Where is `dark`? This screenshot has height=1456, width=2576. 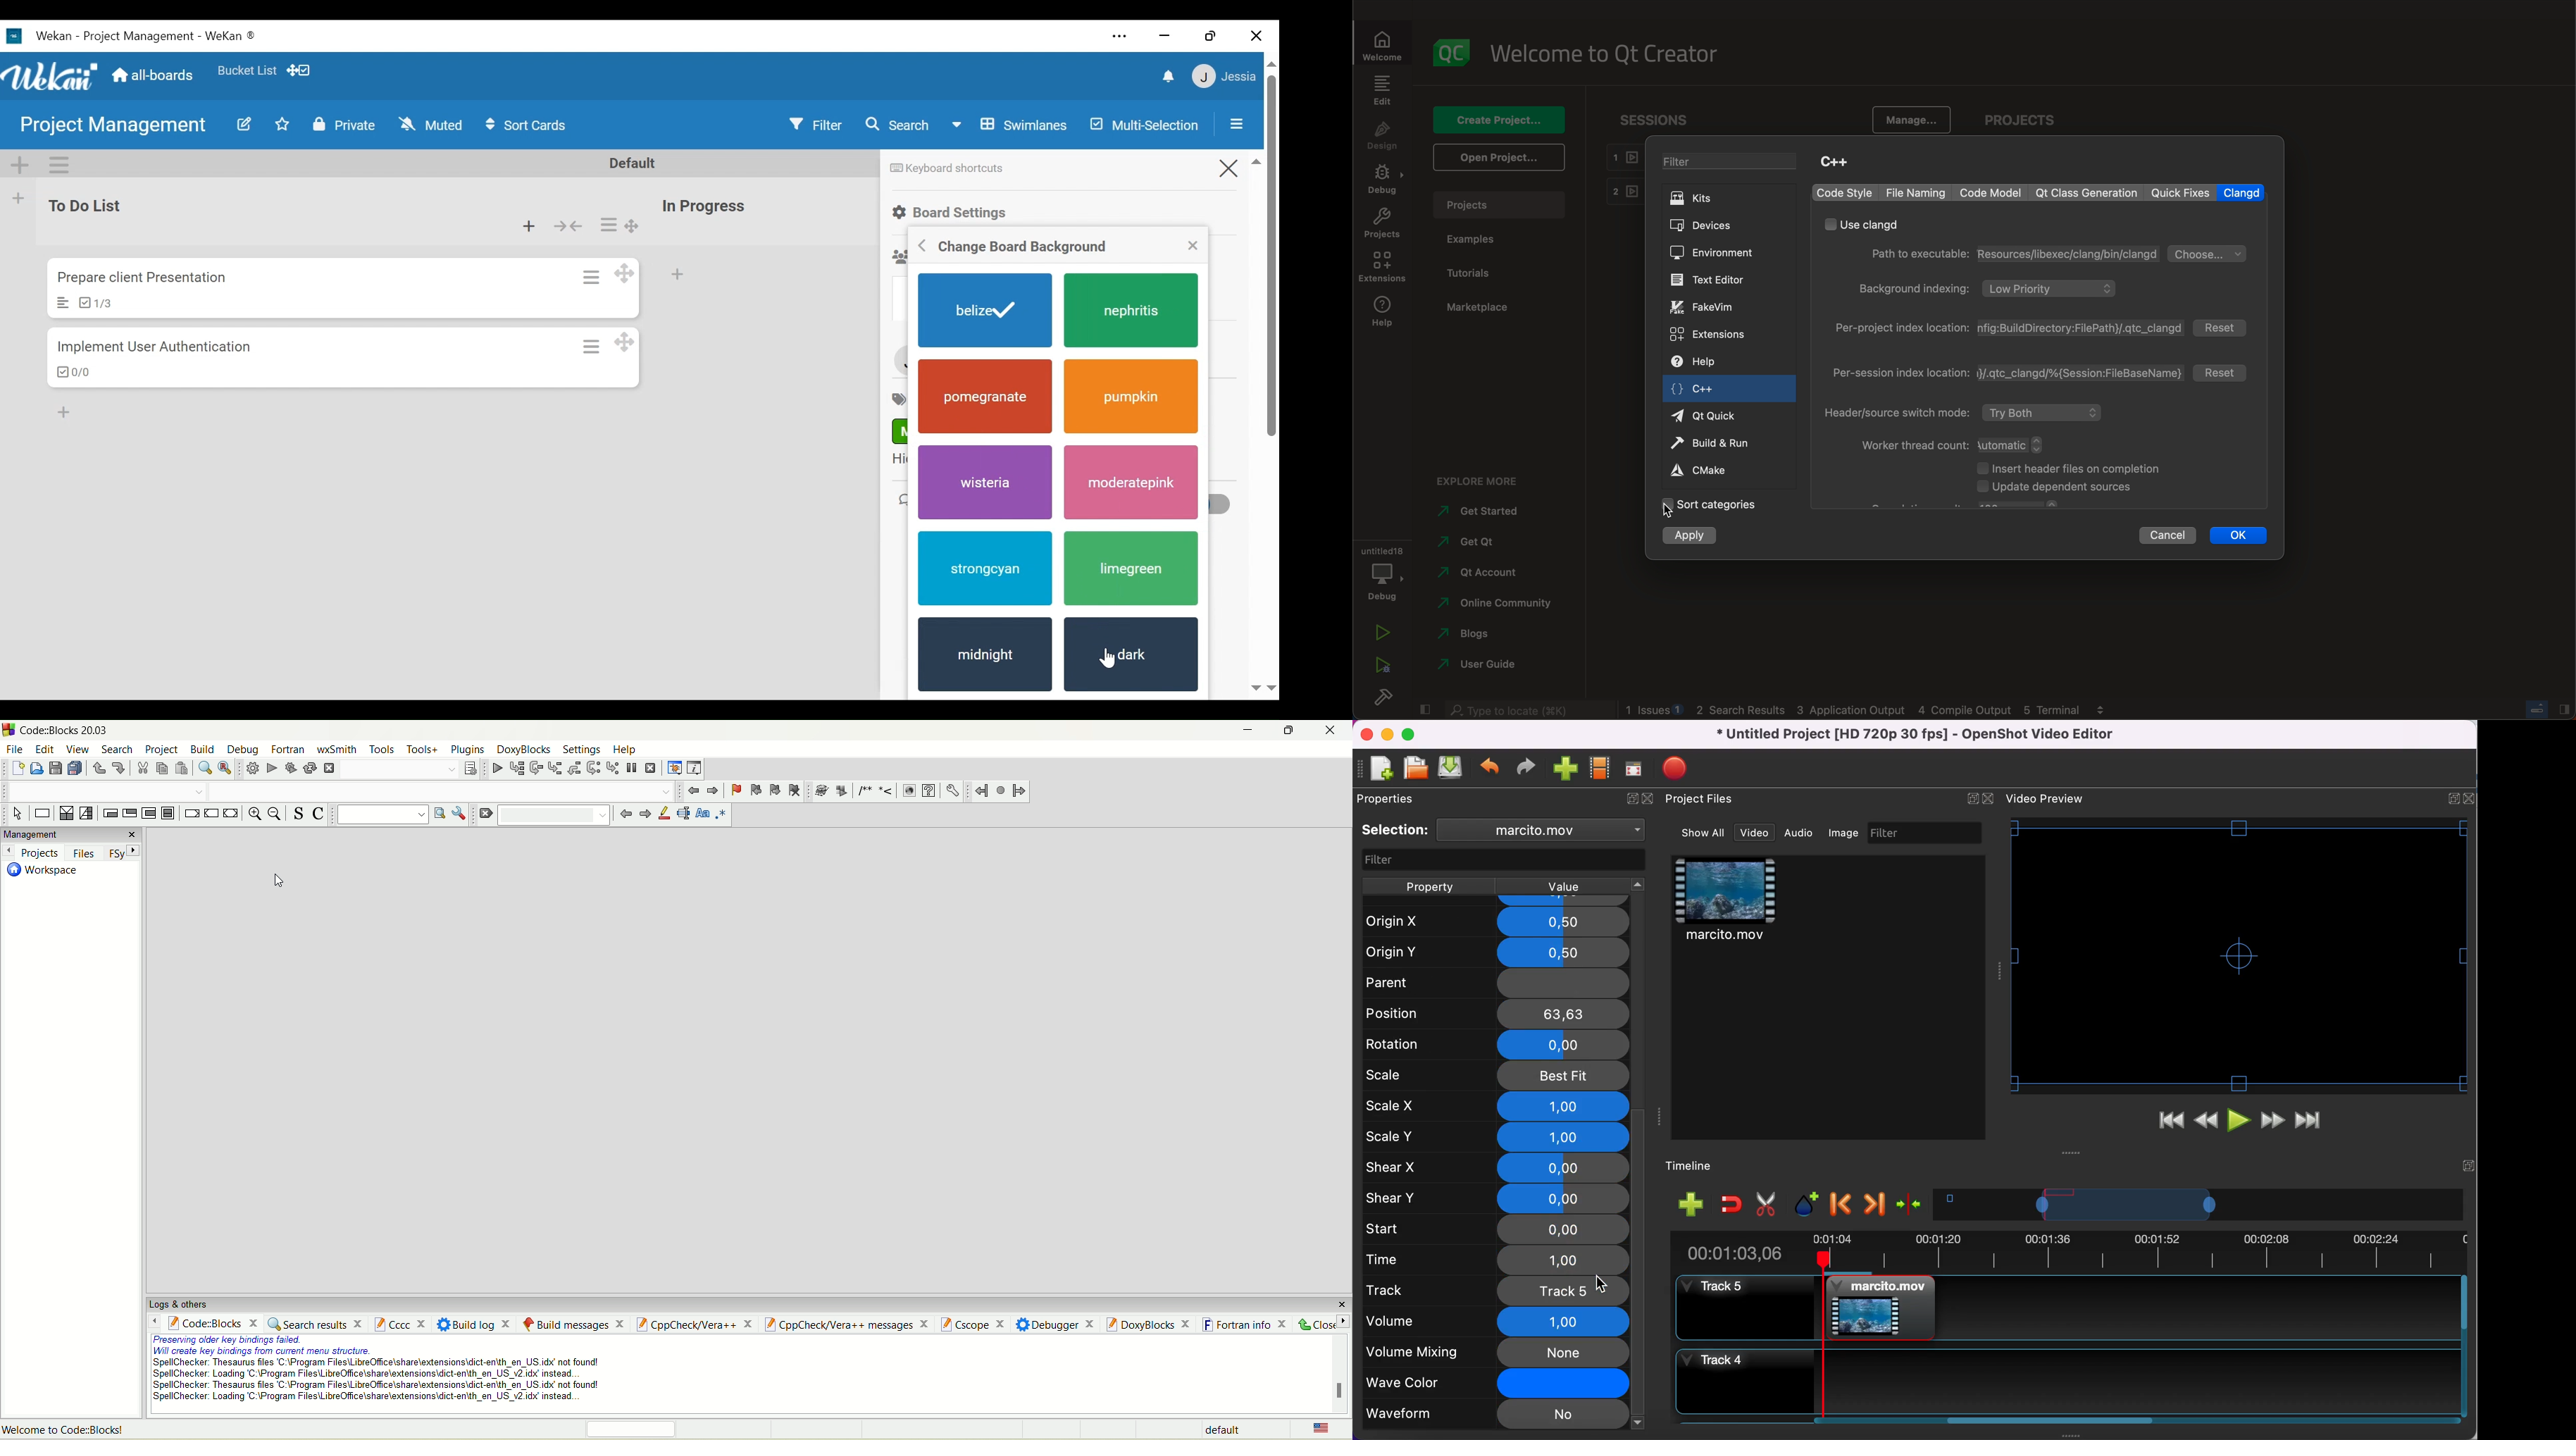
dark is located at coordinates (1131, 654).